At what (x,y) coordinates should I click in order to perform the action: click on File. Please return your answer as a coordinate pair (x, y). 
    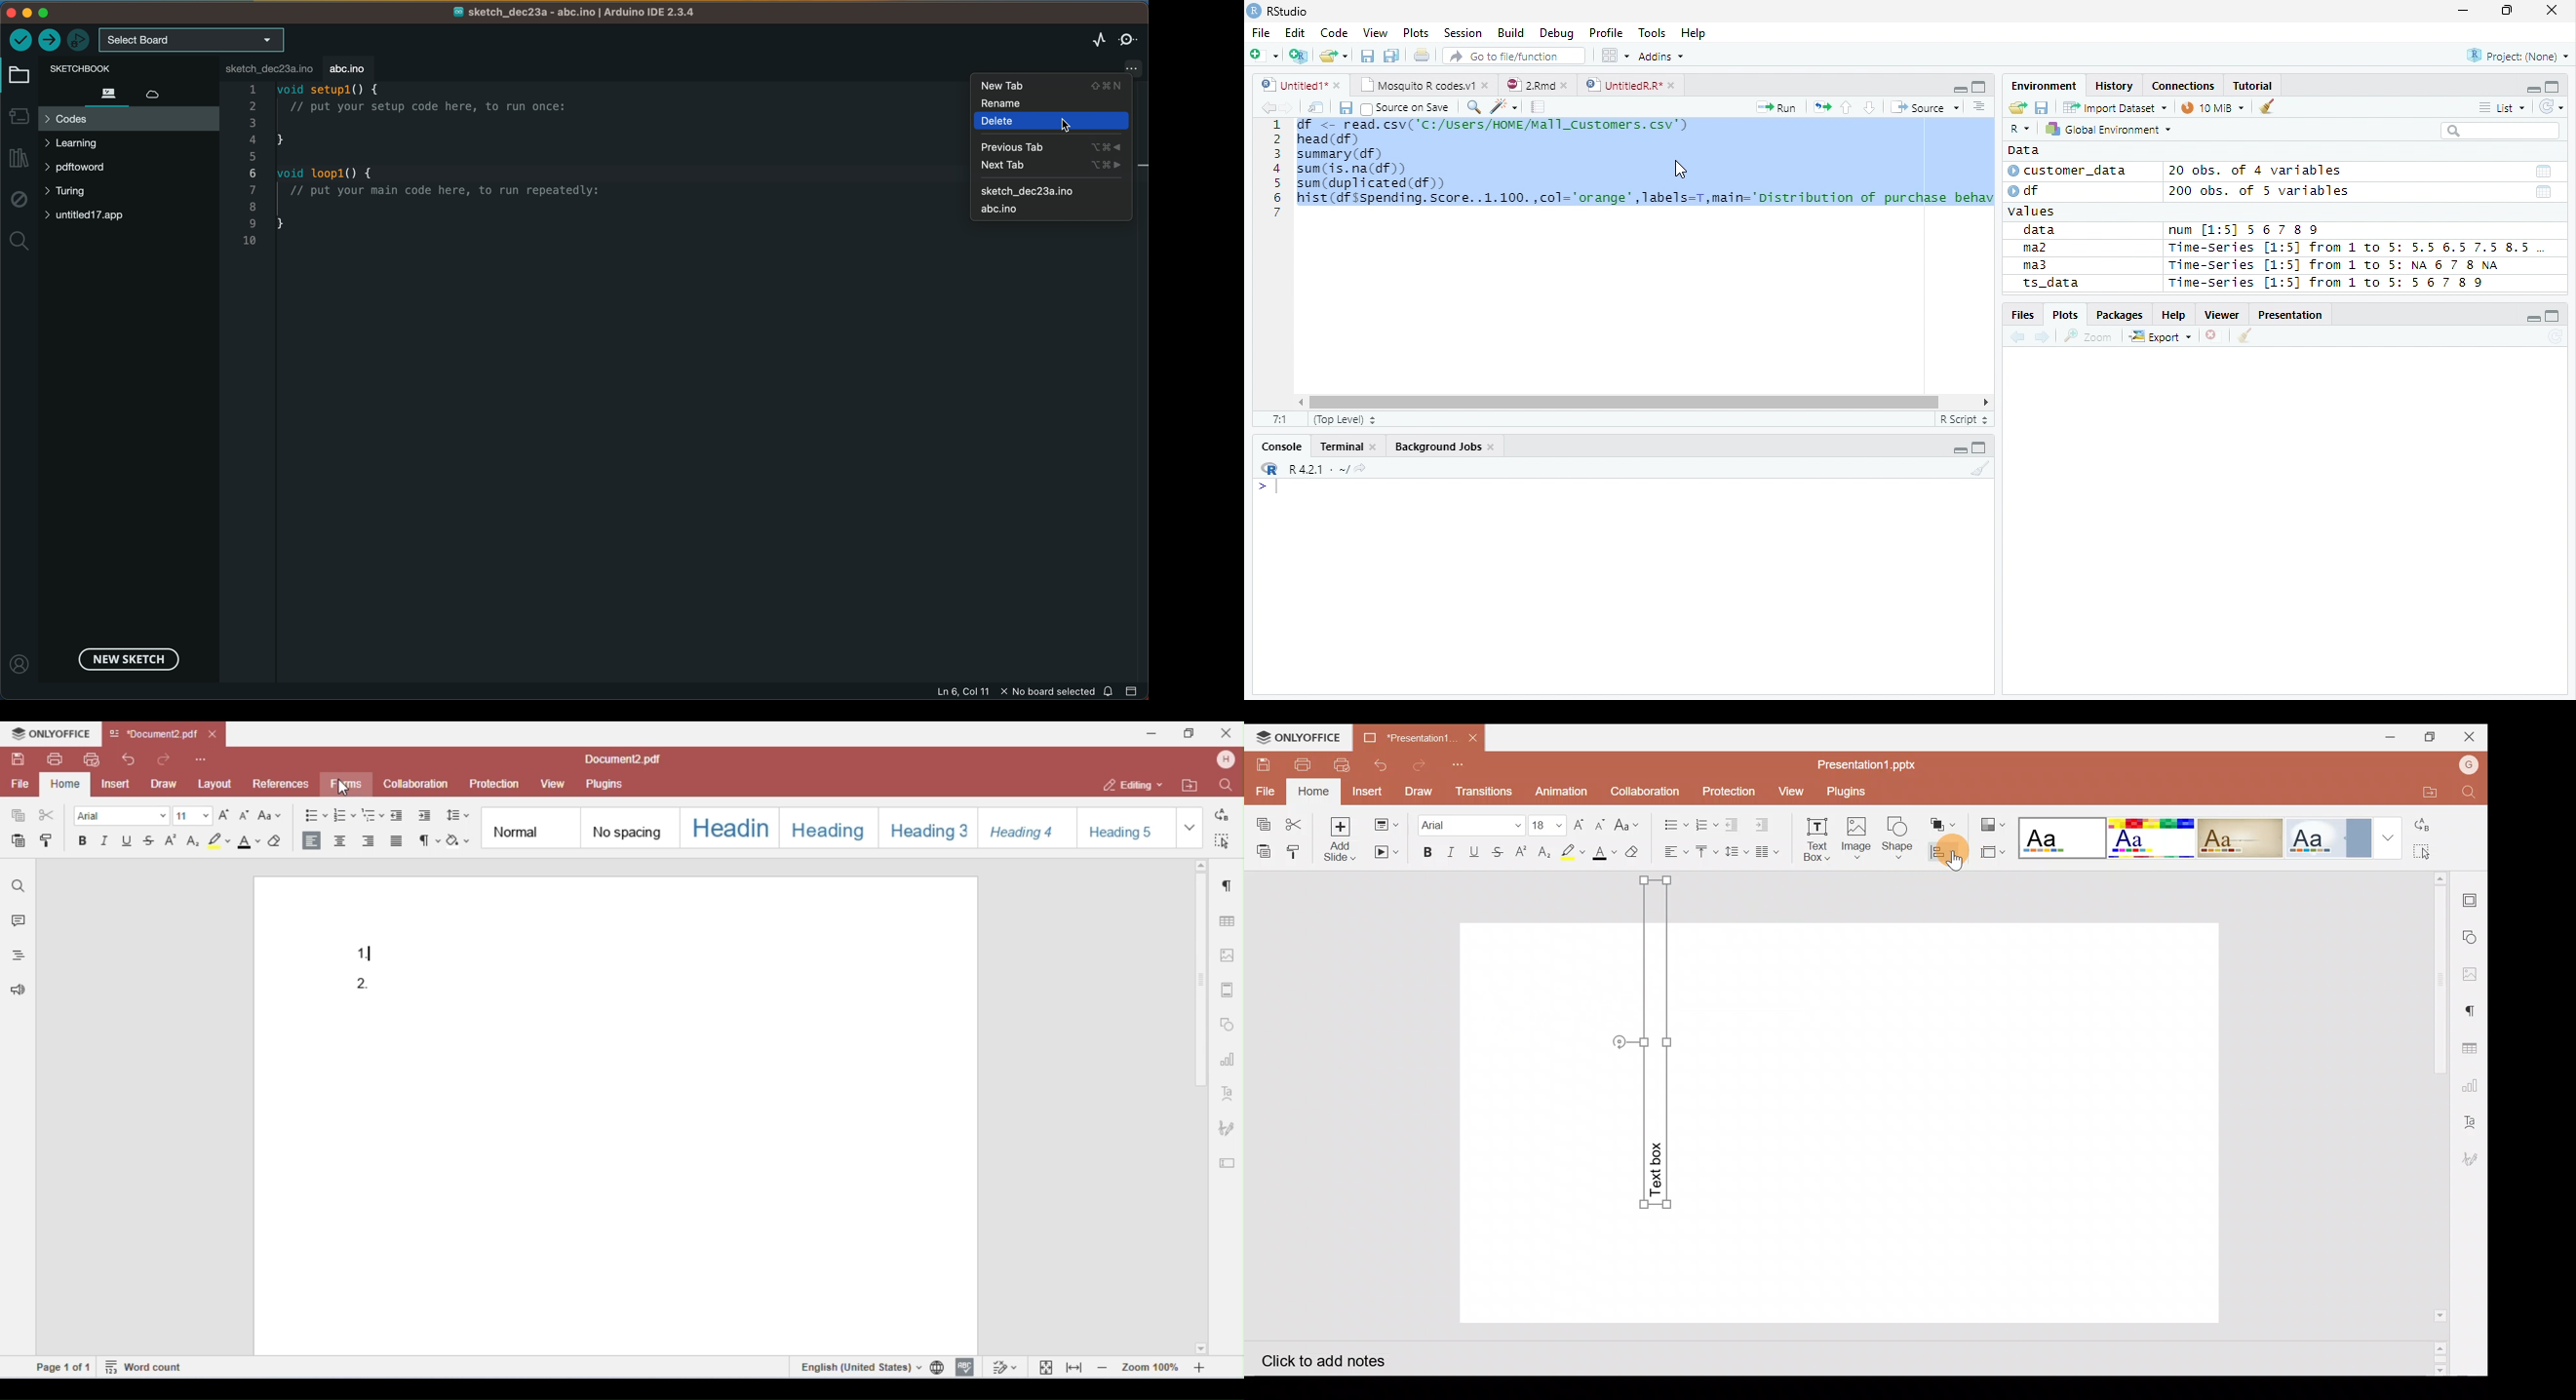
    Looking at the image, I should click on (1266, 790).